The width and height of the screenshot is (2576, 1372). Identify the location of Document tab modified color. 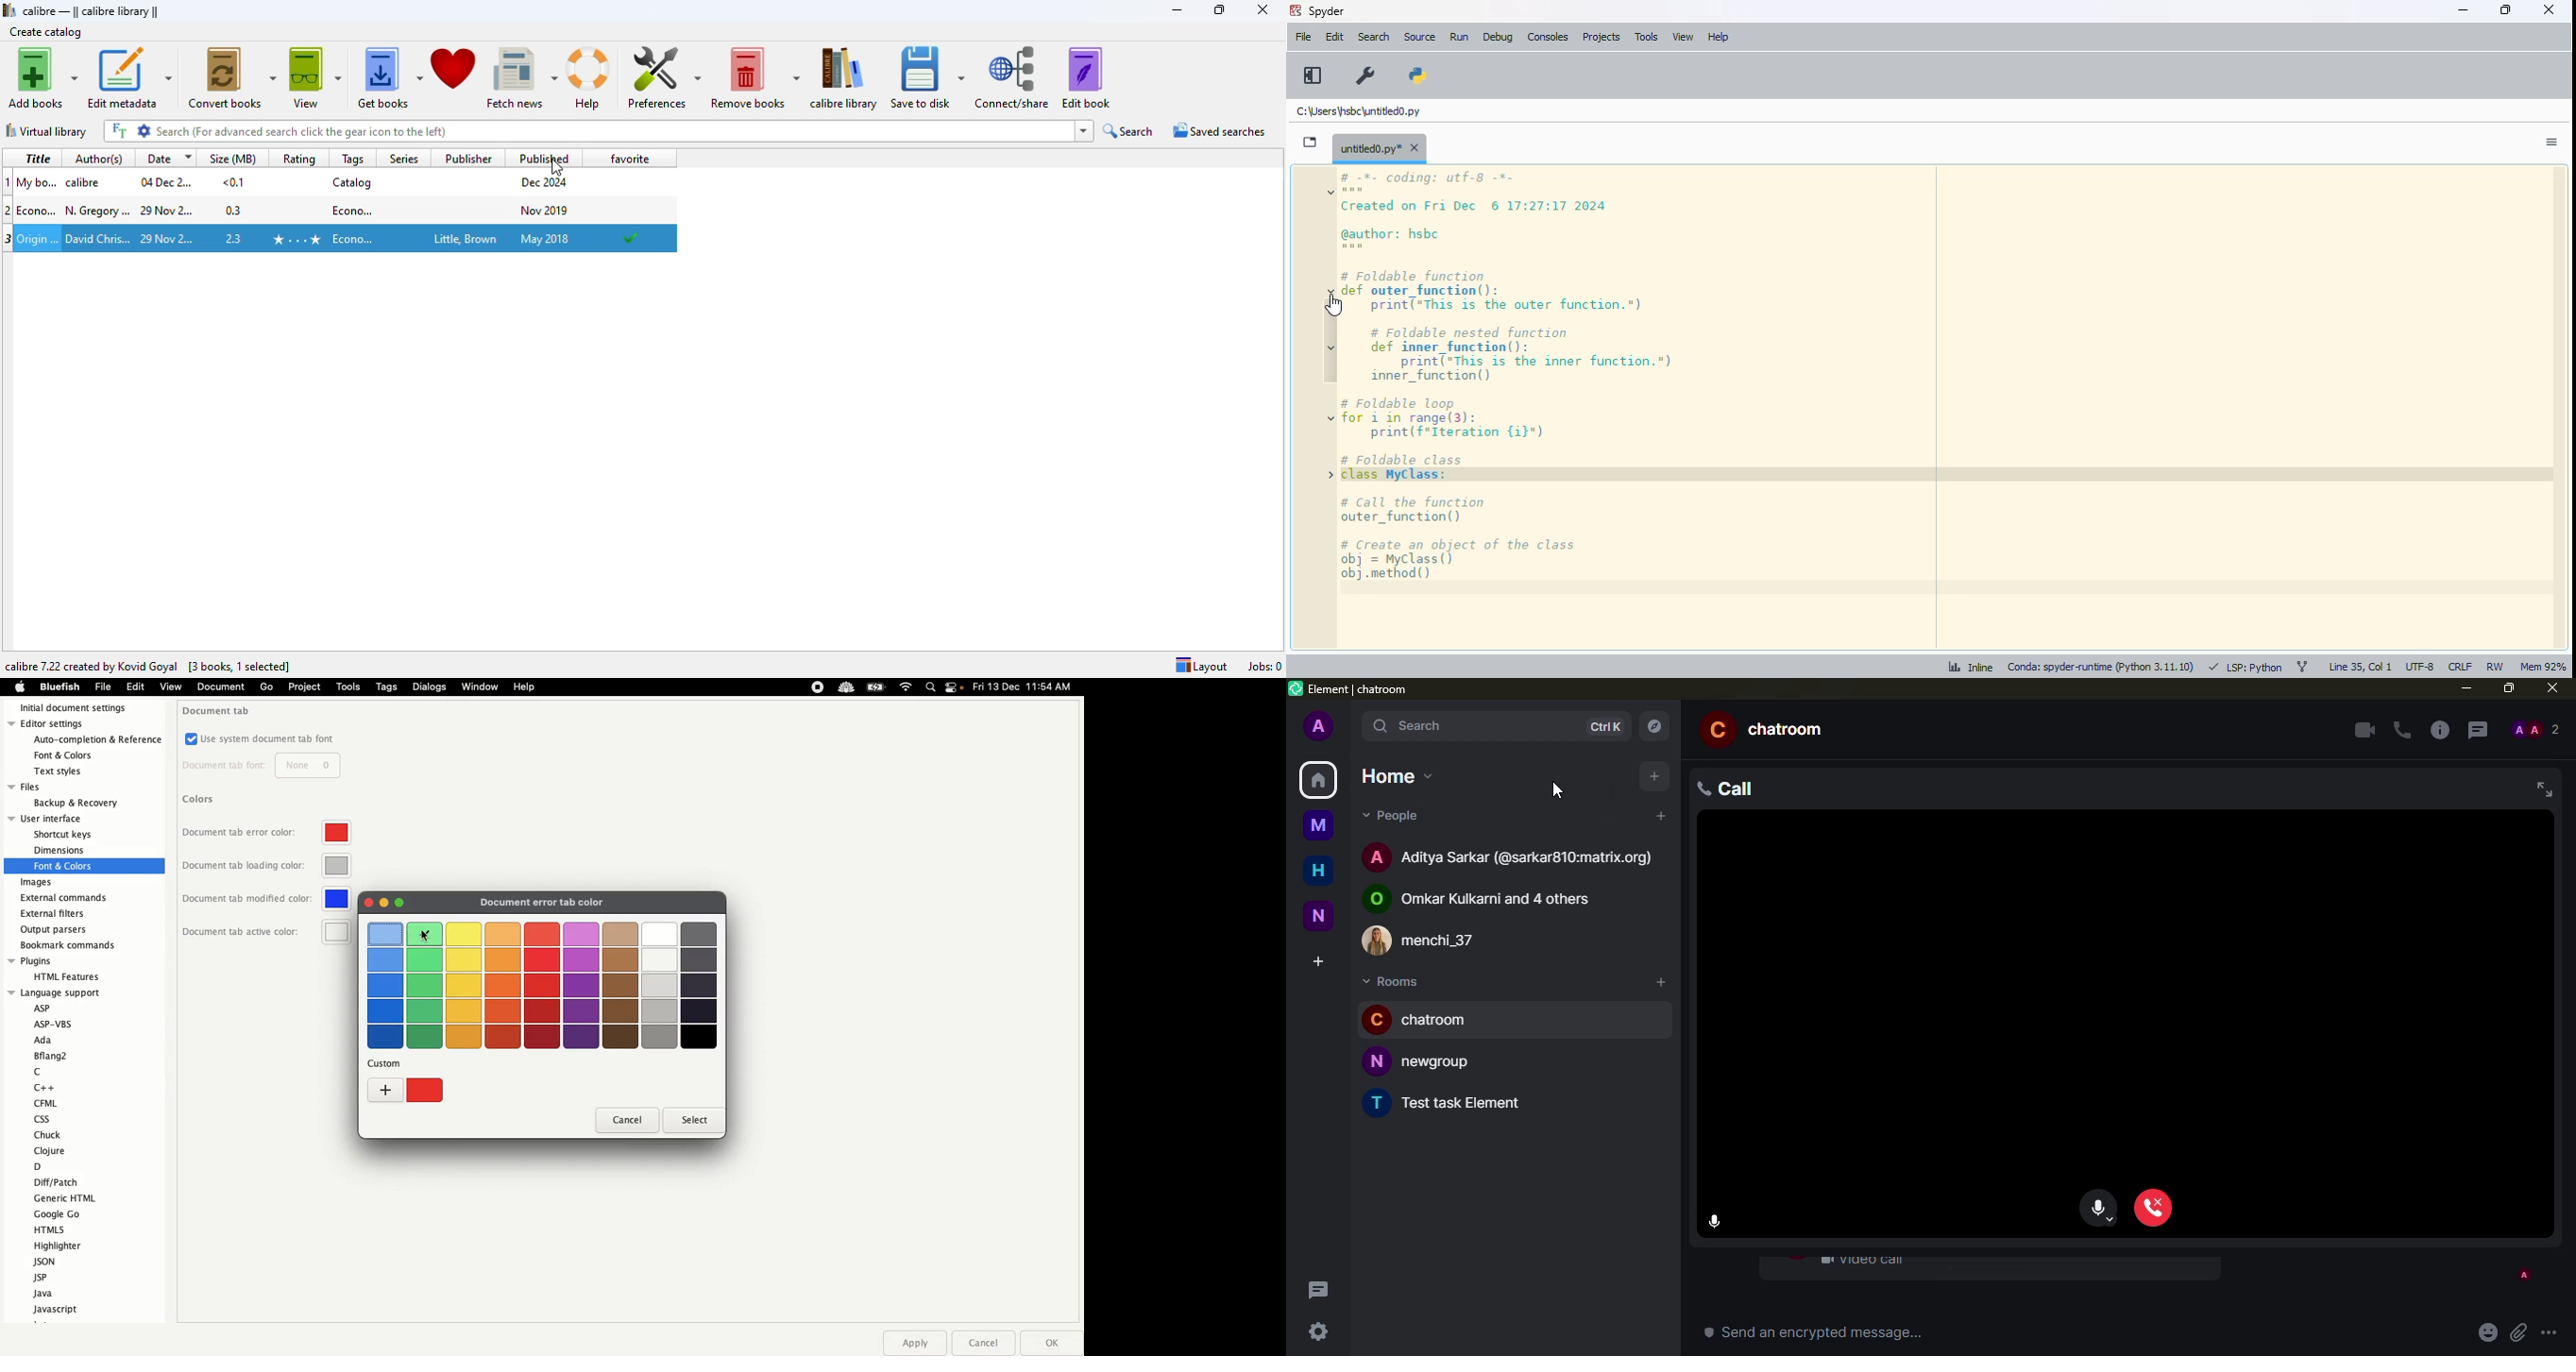
(267, 899).